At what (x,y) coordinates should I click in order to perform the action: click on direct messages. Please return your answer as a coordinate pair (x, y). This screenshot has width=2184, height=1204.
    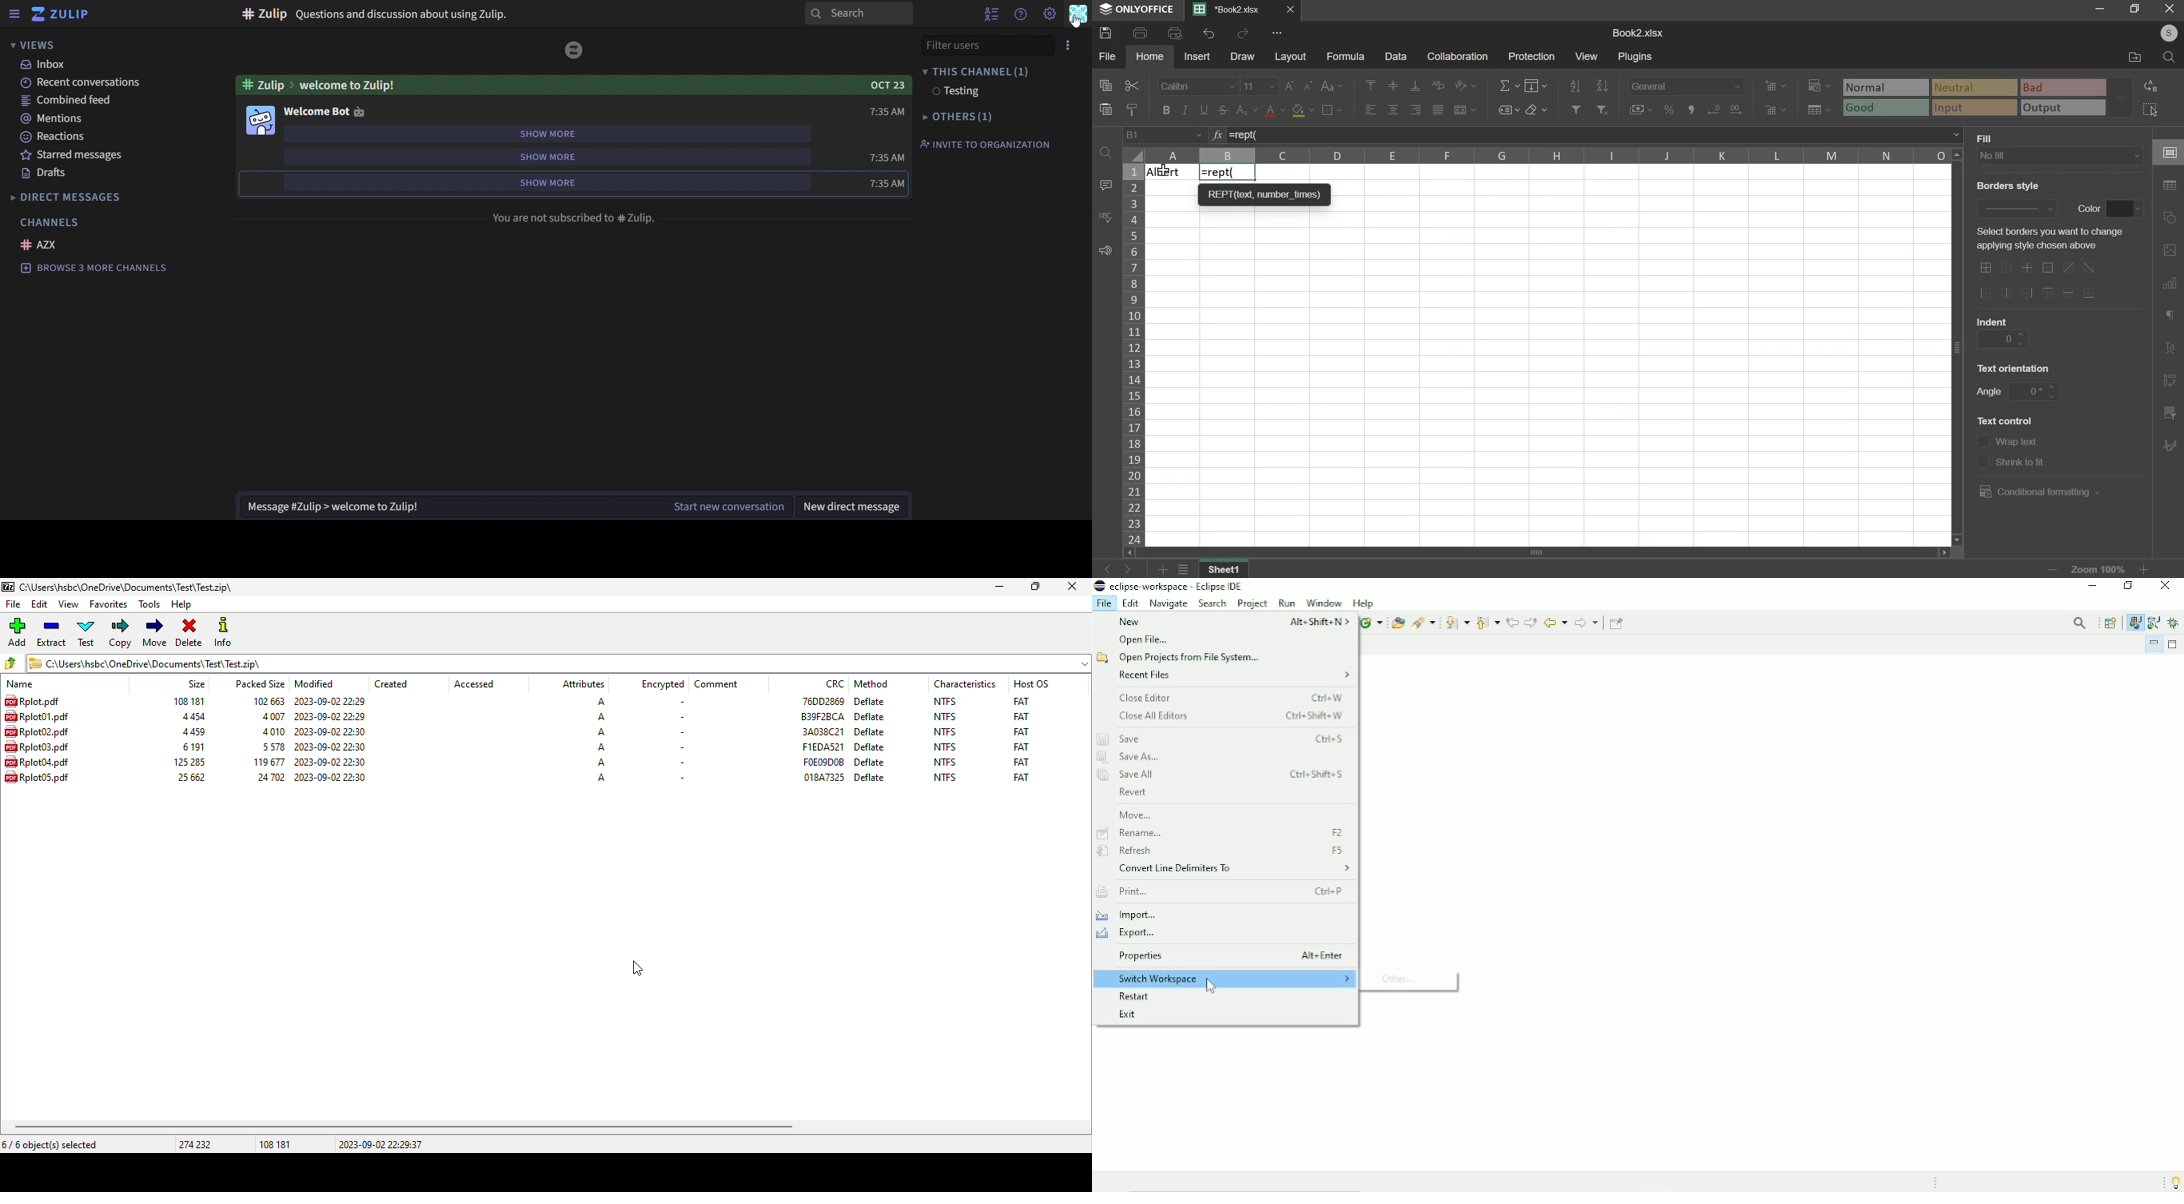
    Looking at the image, I should click on (86, 198).